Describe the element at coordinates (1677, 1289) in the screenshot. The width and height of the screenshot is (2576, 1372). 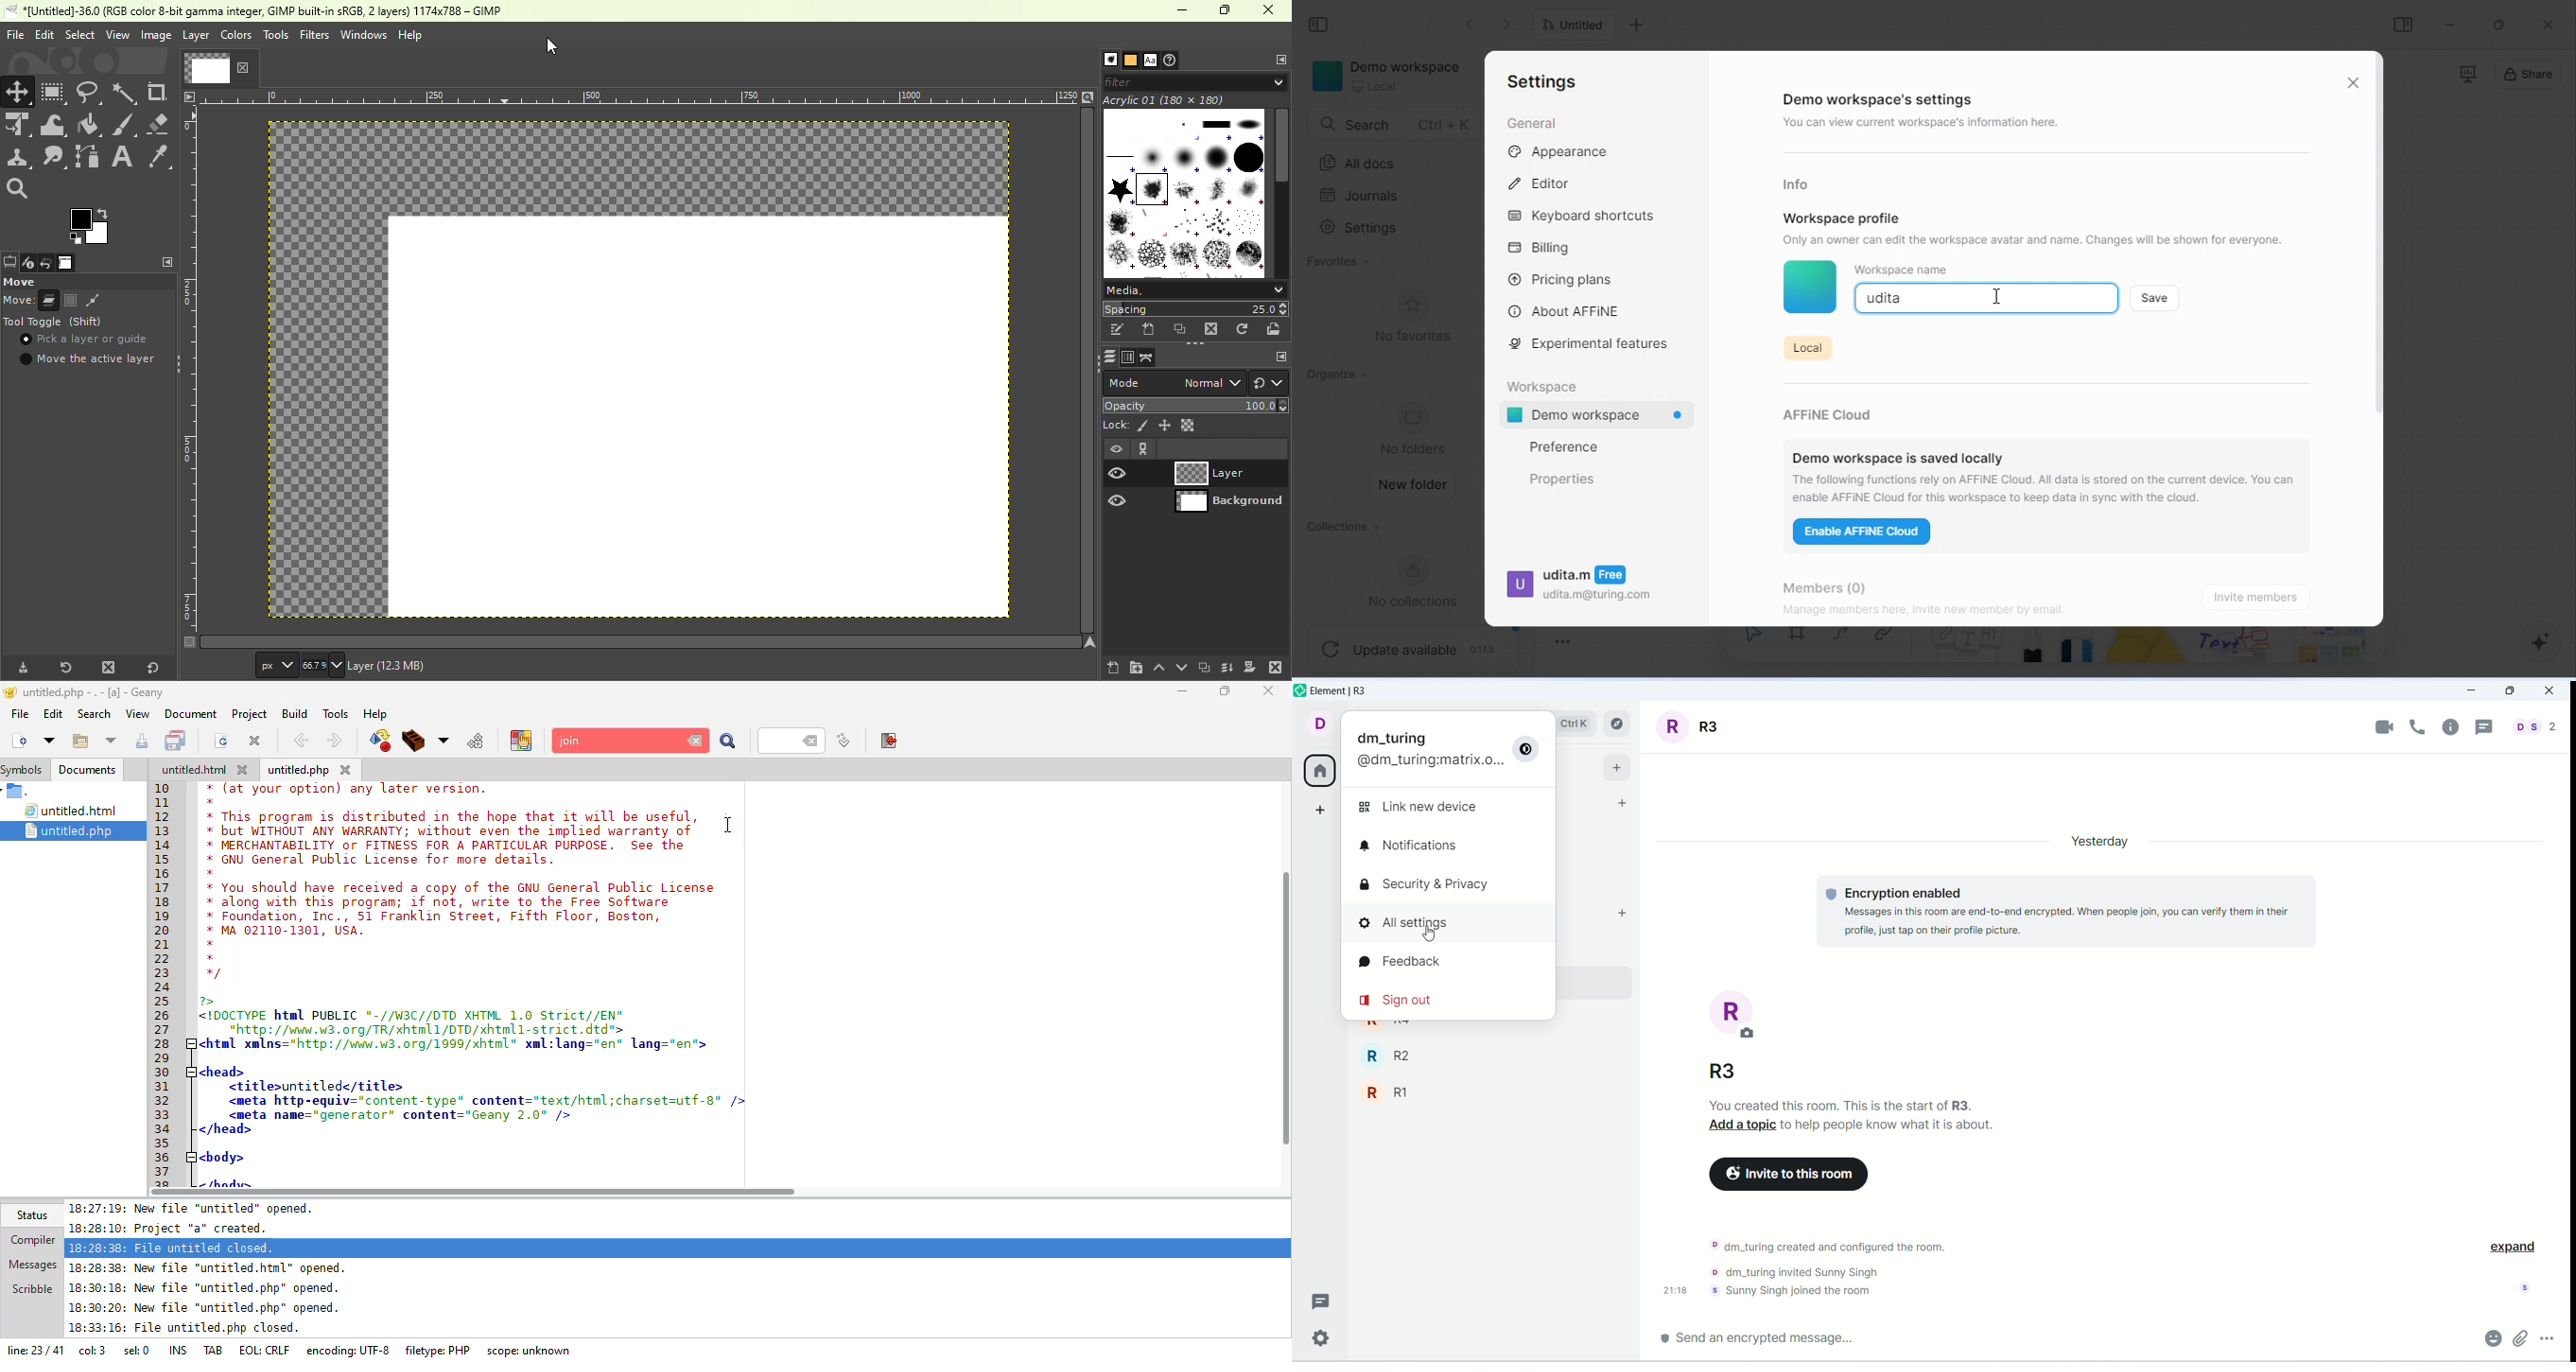
I see `time` at that location.